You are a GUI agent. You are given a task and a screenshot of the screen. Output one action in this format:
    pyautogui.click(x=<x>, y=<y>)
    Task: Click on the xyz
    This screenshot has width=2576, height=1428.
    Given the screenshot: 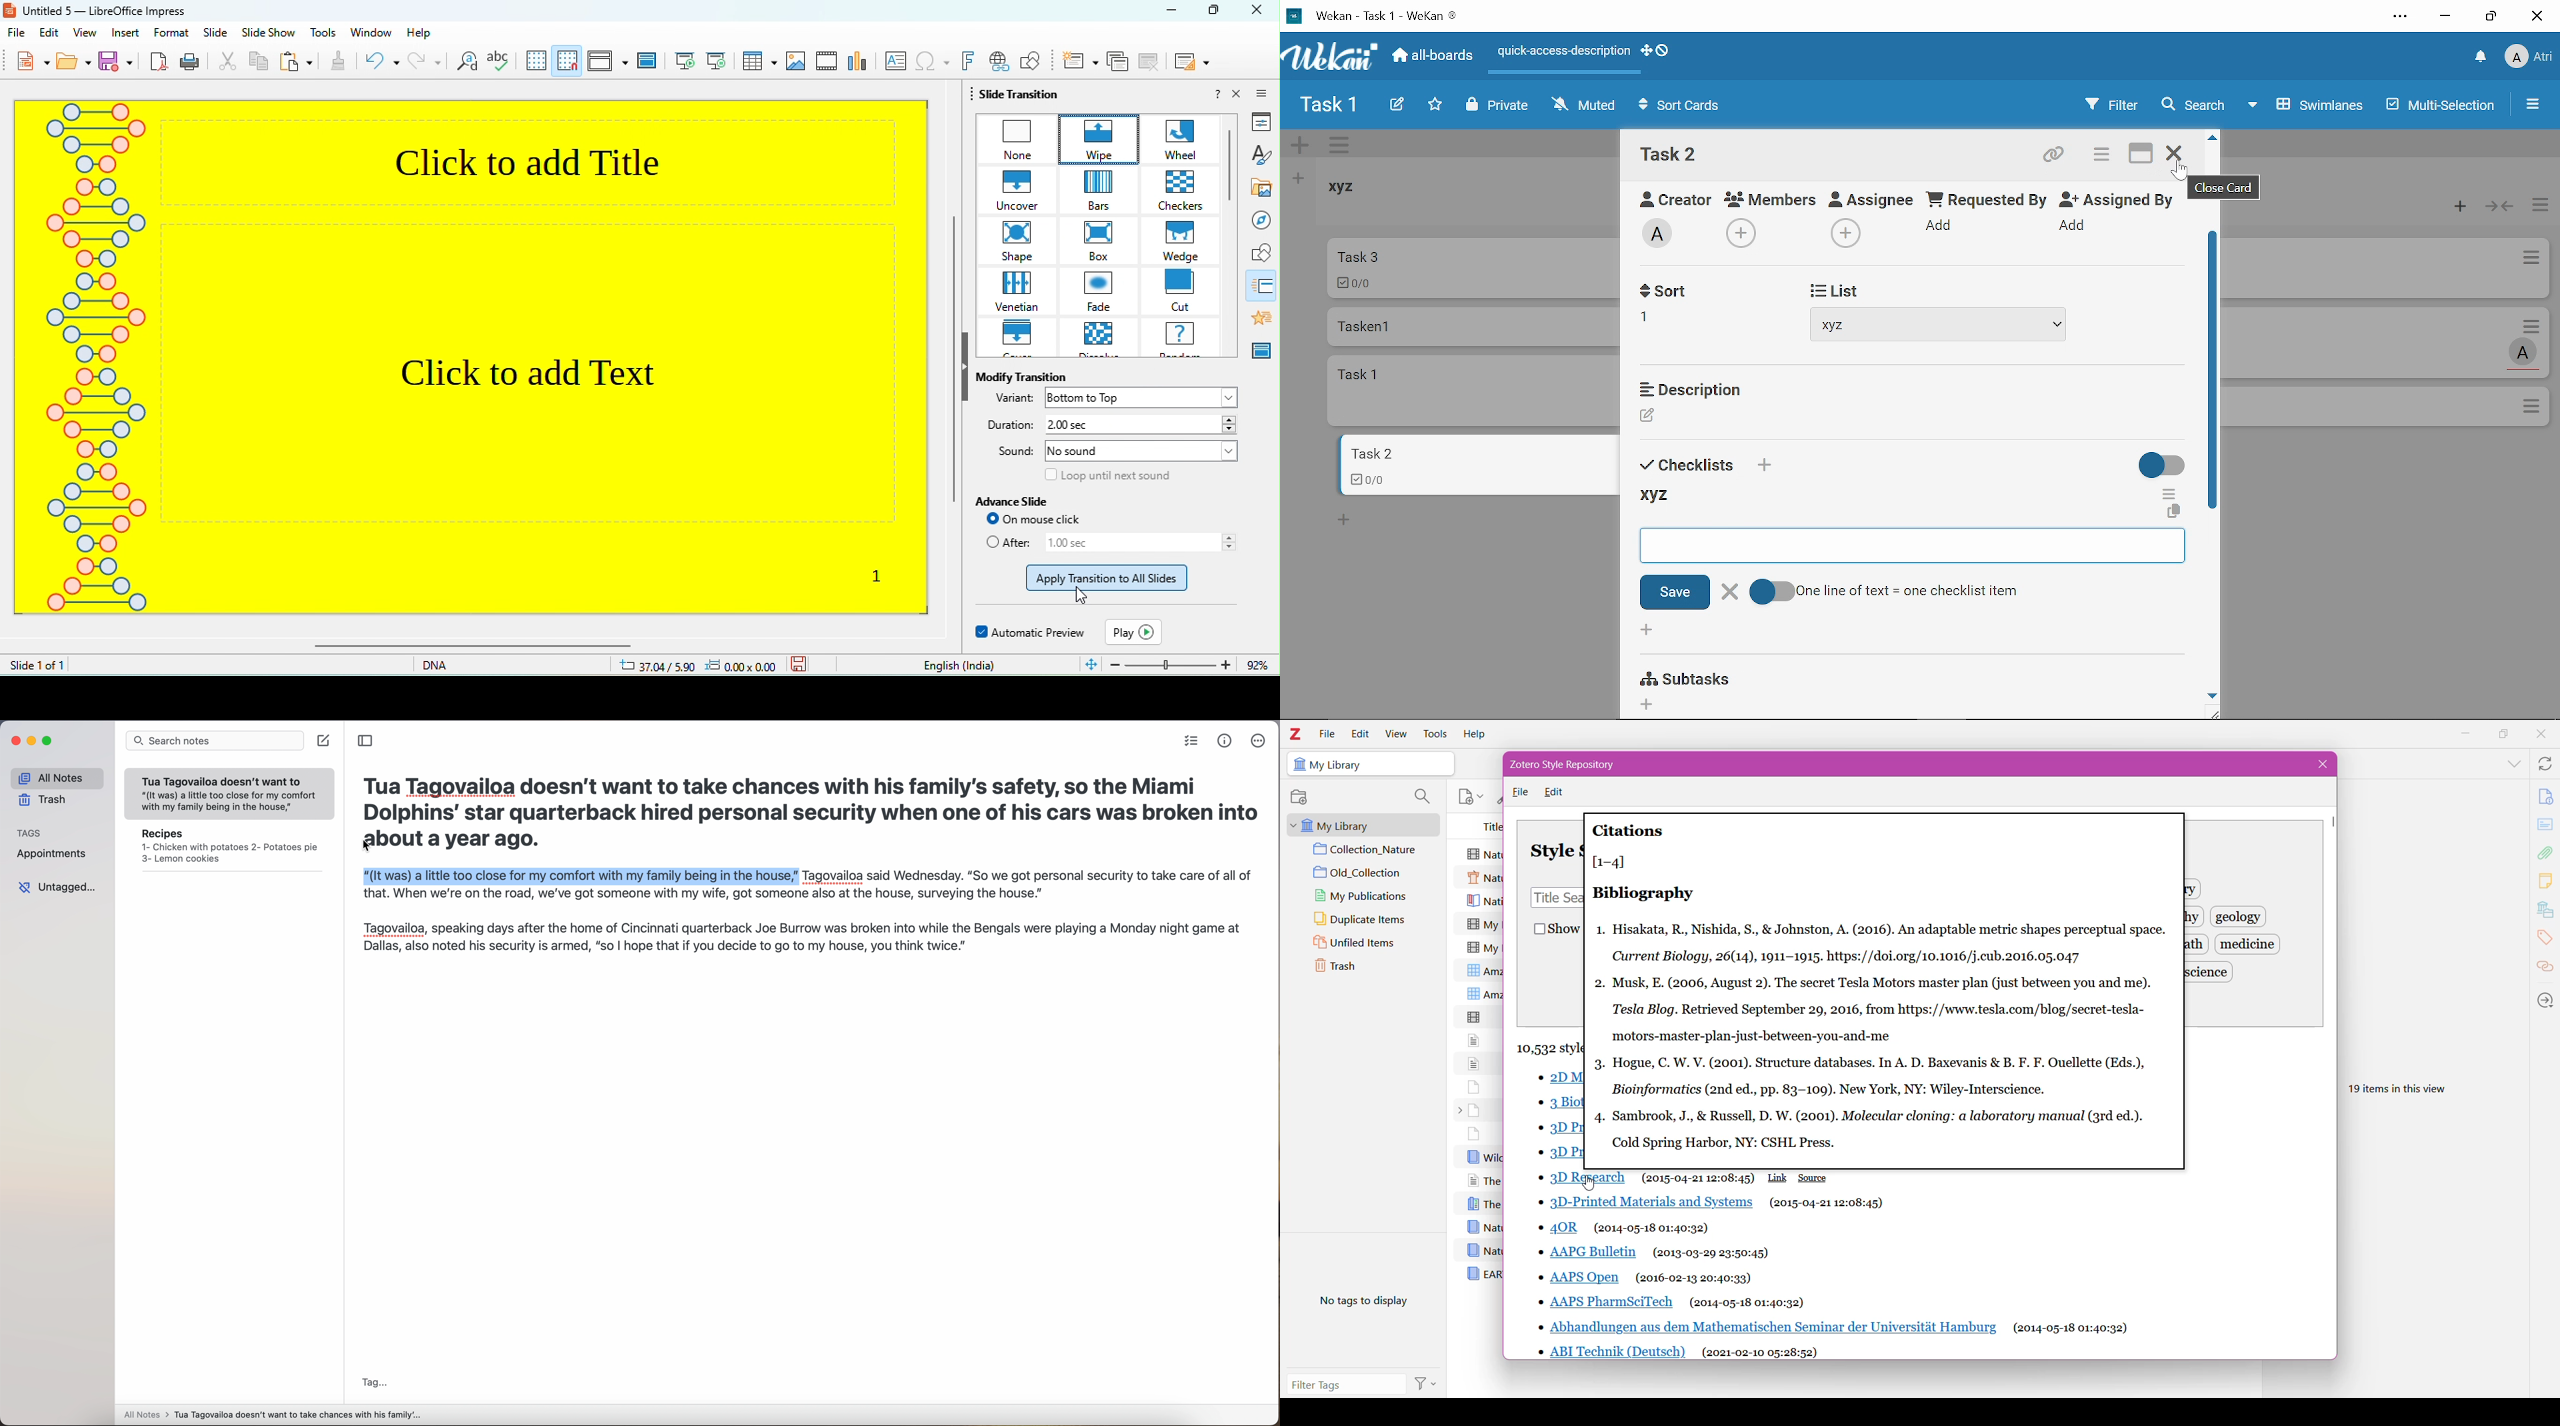 What is the action you would take?
    pyautogui.click(x=1661, y=498)
    